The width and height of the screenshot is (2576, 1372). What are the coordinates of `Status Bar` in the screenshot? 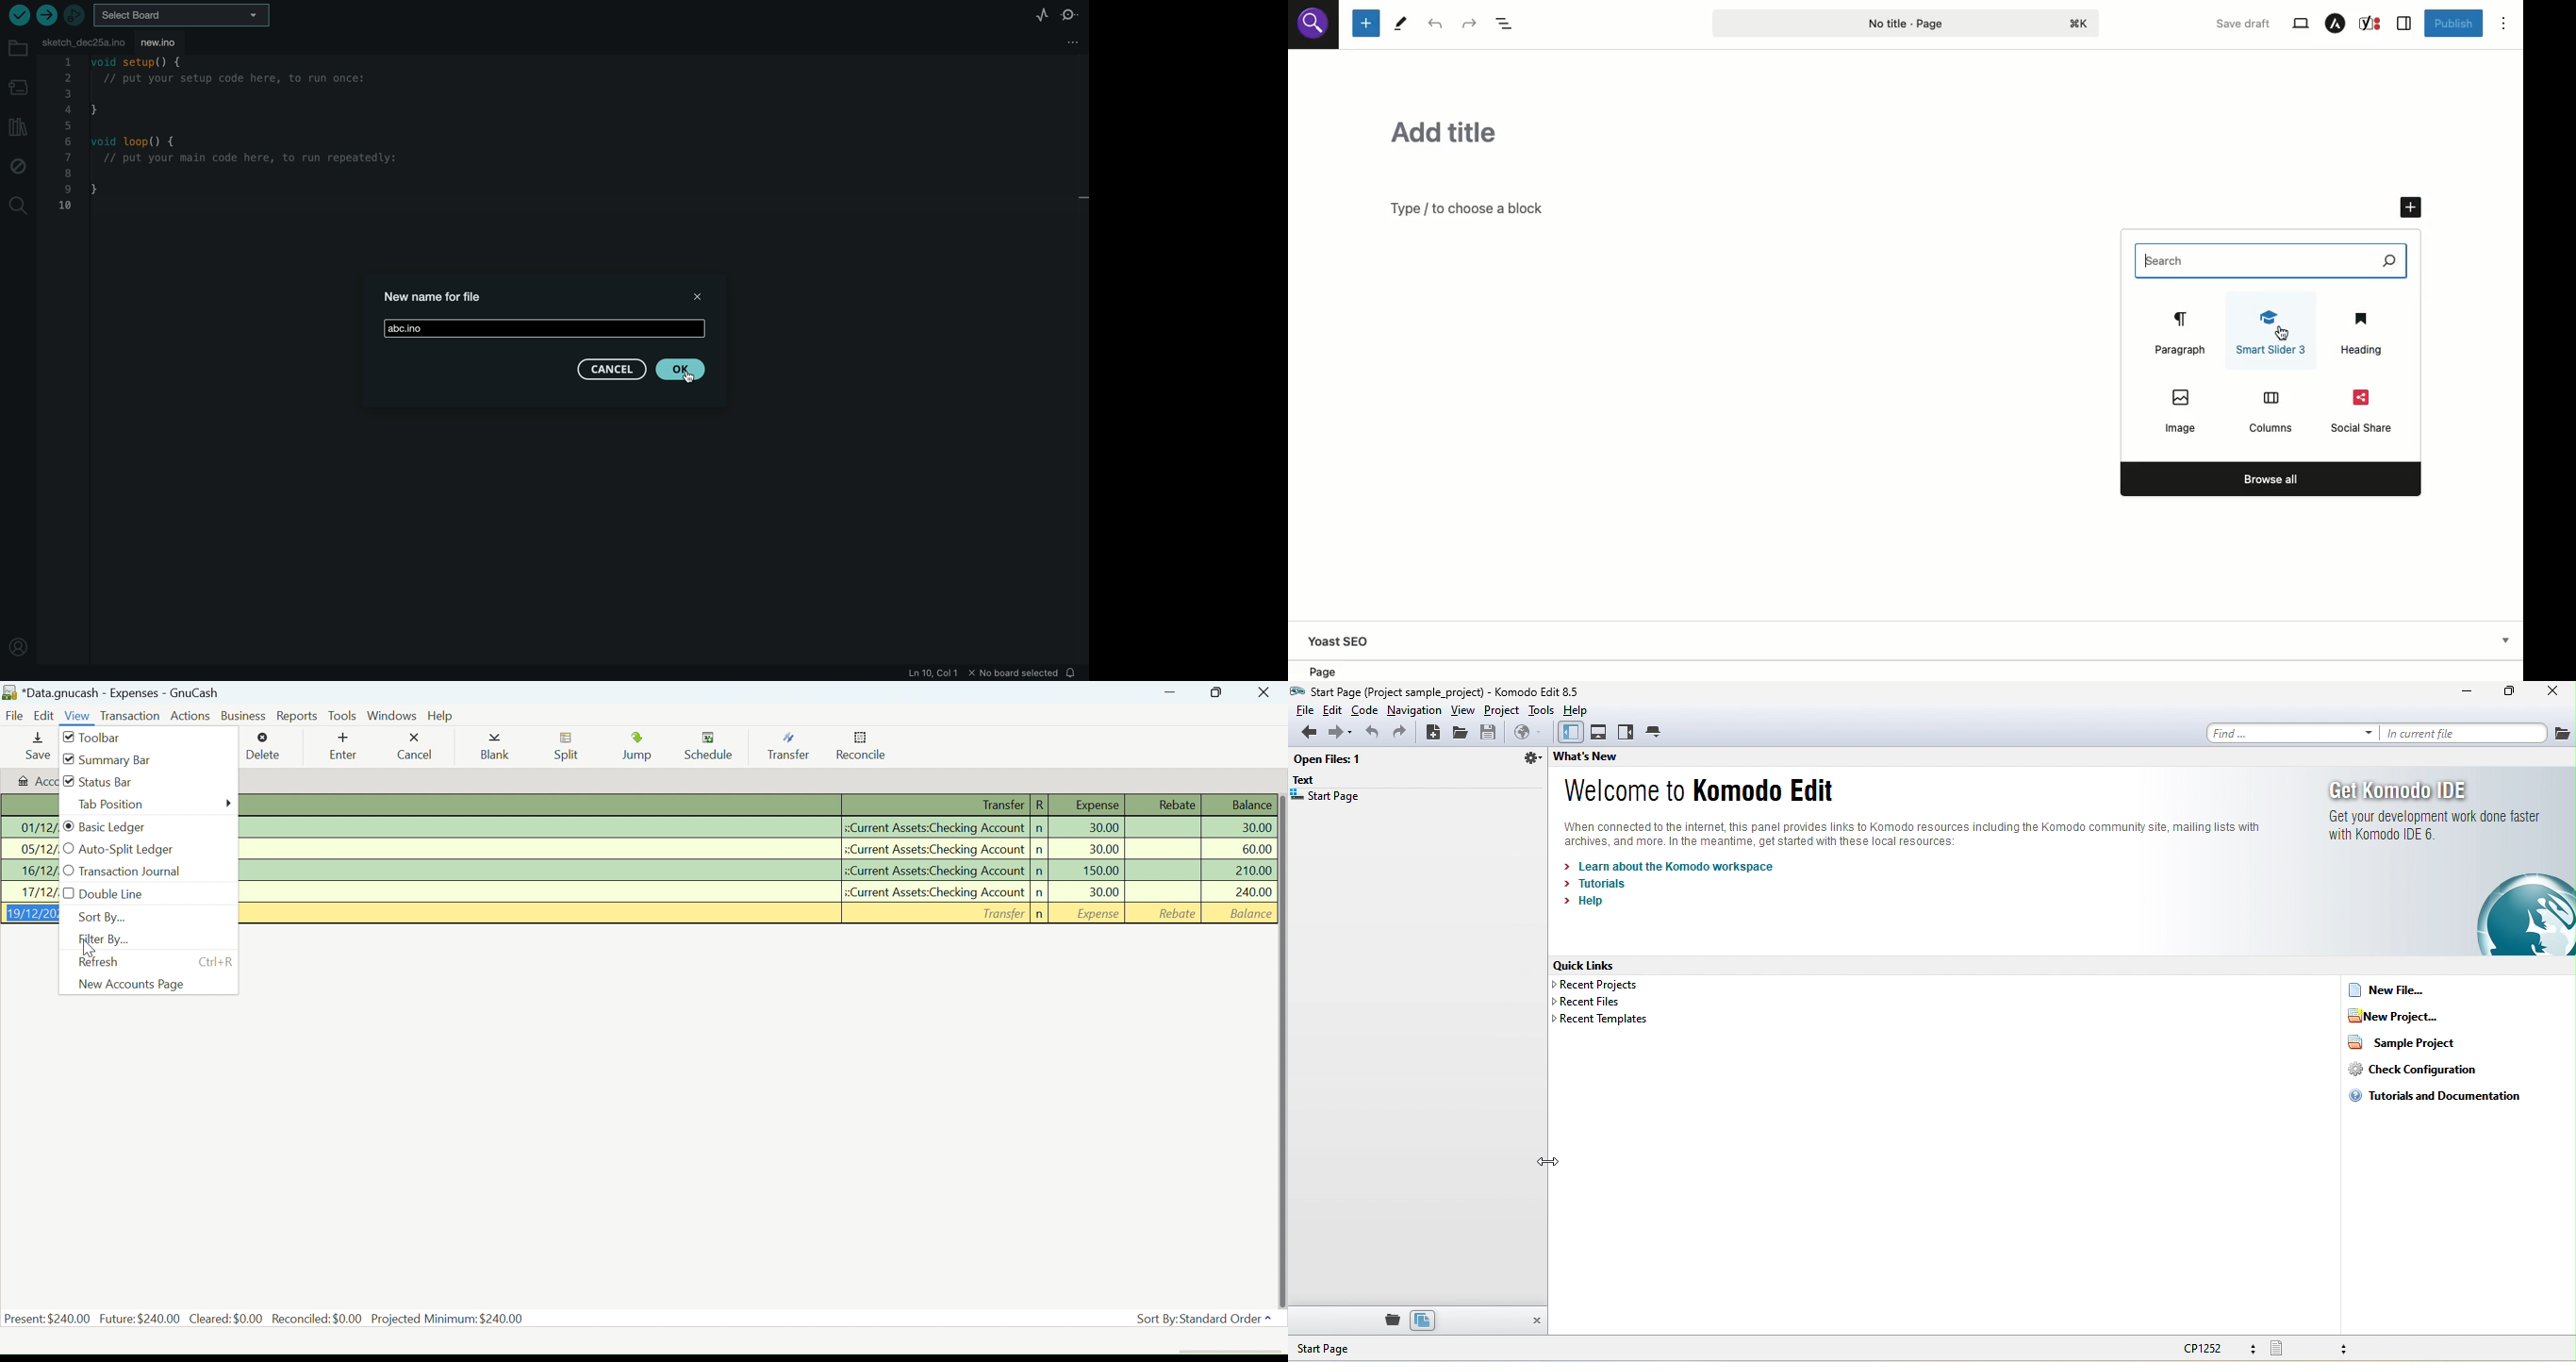 It's located at (122, 784).